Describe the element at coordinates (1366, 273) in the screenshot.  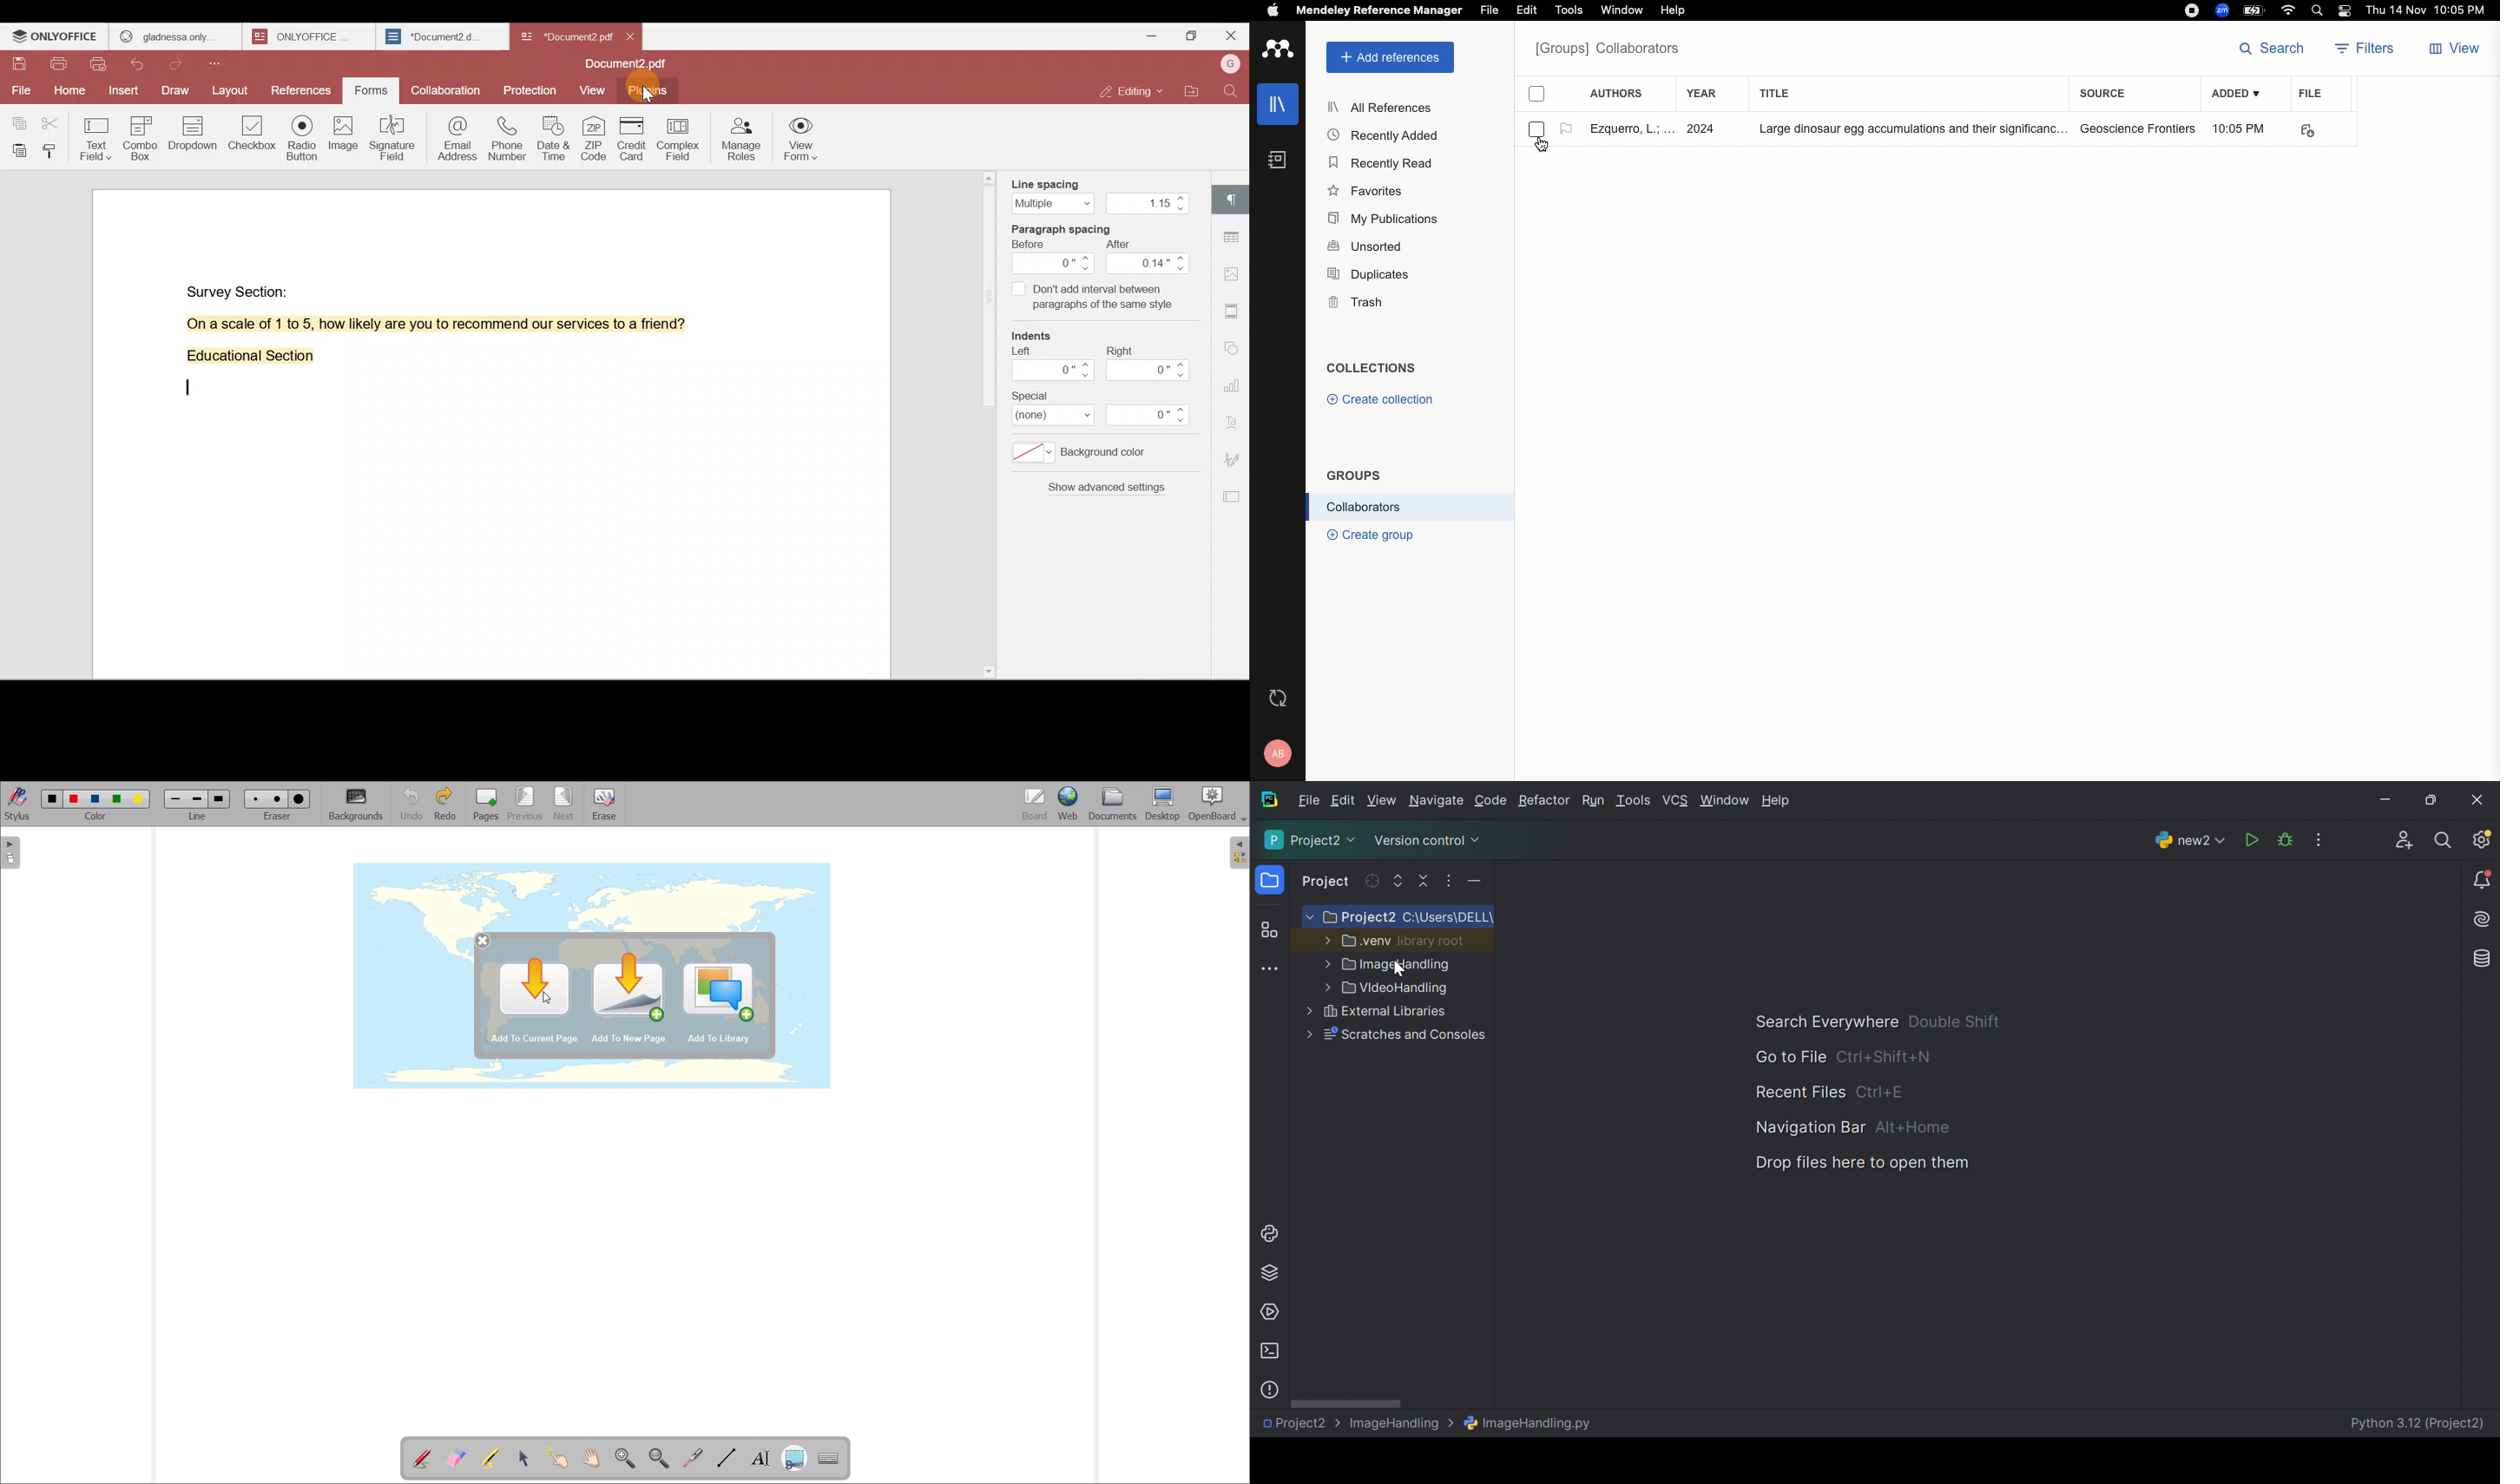
I see `Duplicates` at that location.